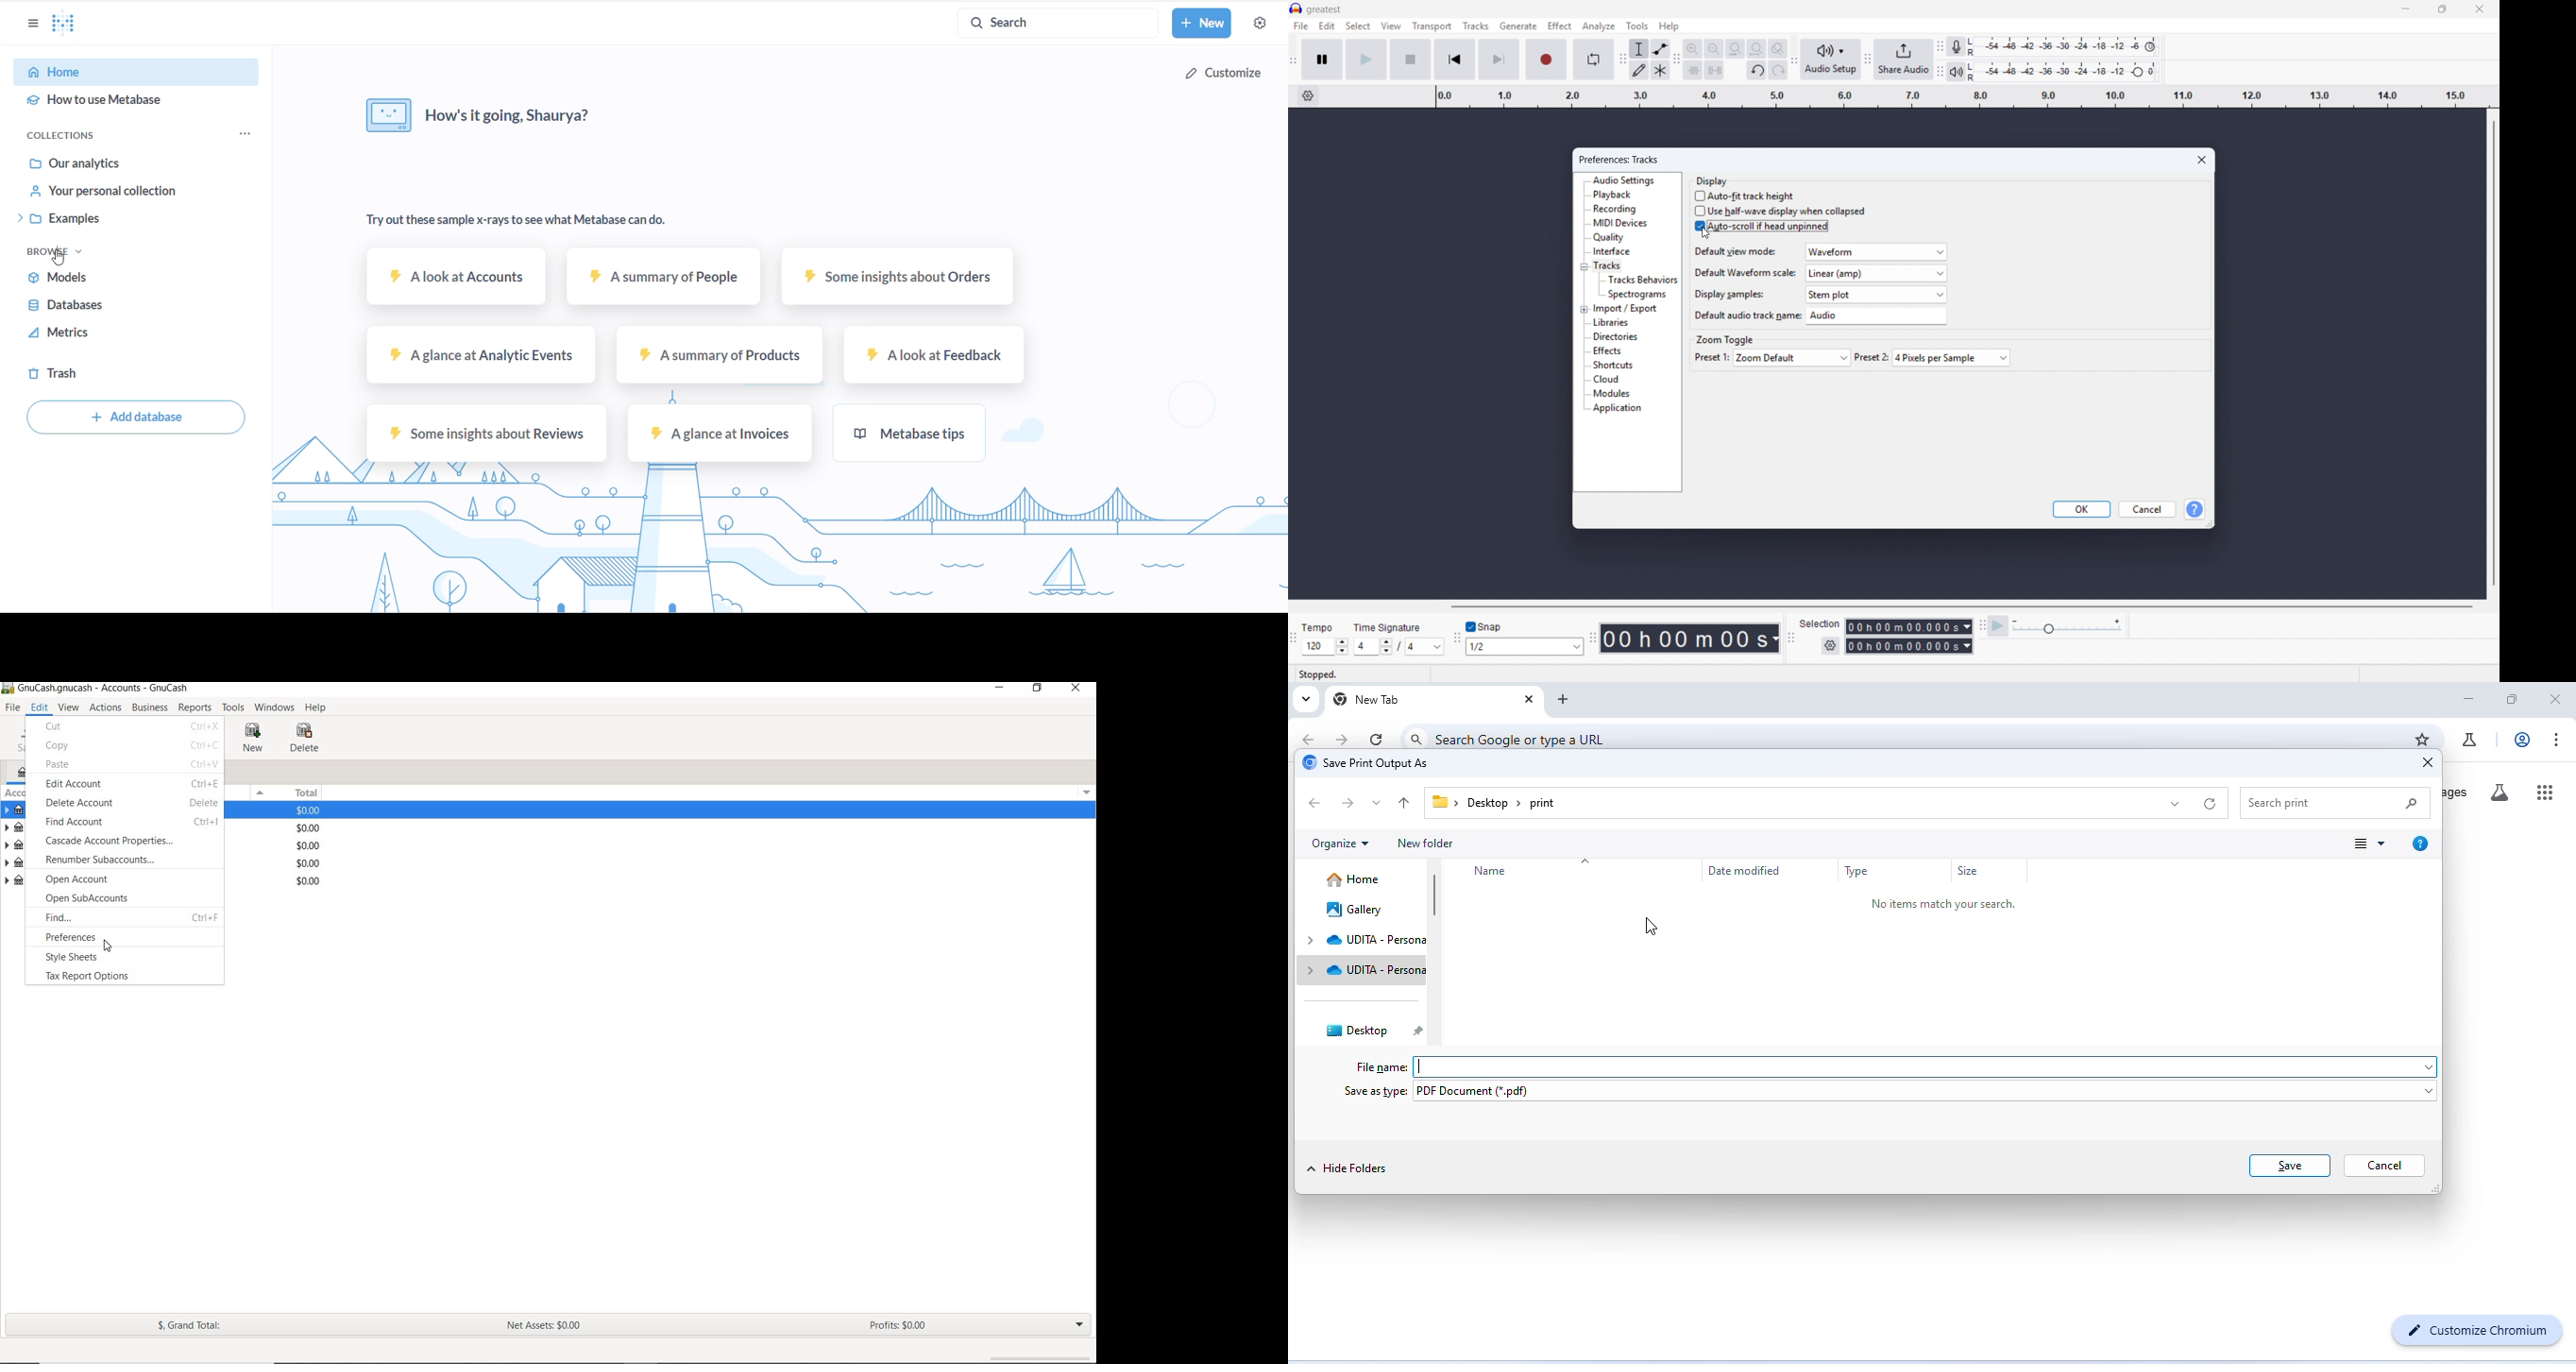 This screenshot has height=1372, width=2576. What do you see at coordinates (1325, 9) in the screenshot?
I see `greatest` at bounding box center [1325, 9].